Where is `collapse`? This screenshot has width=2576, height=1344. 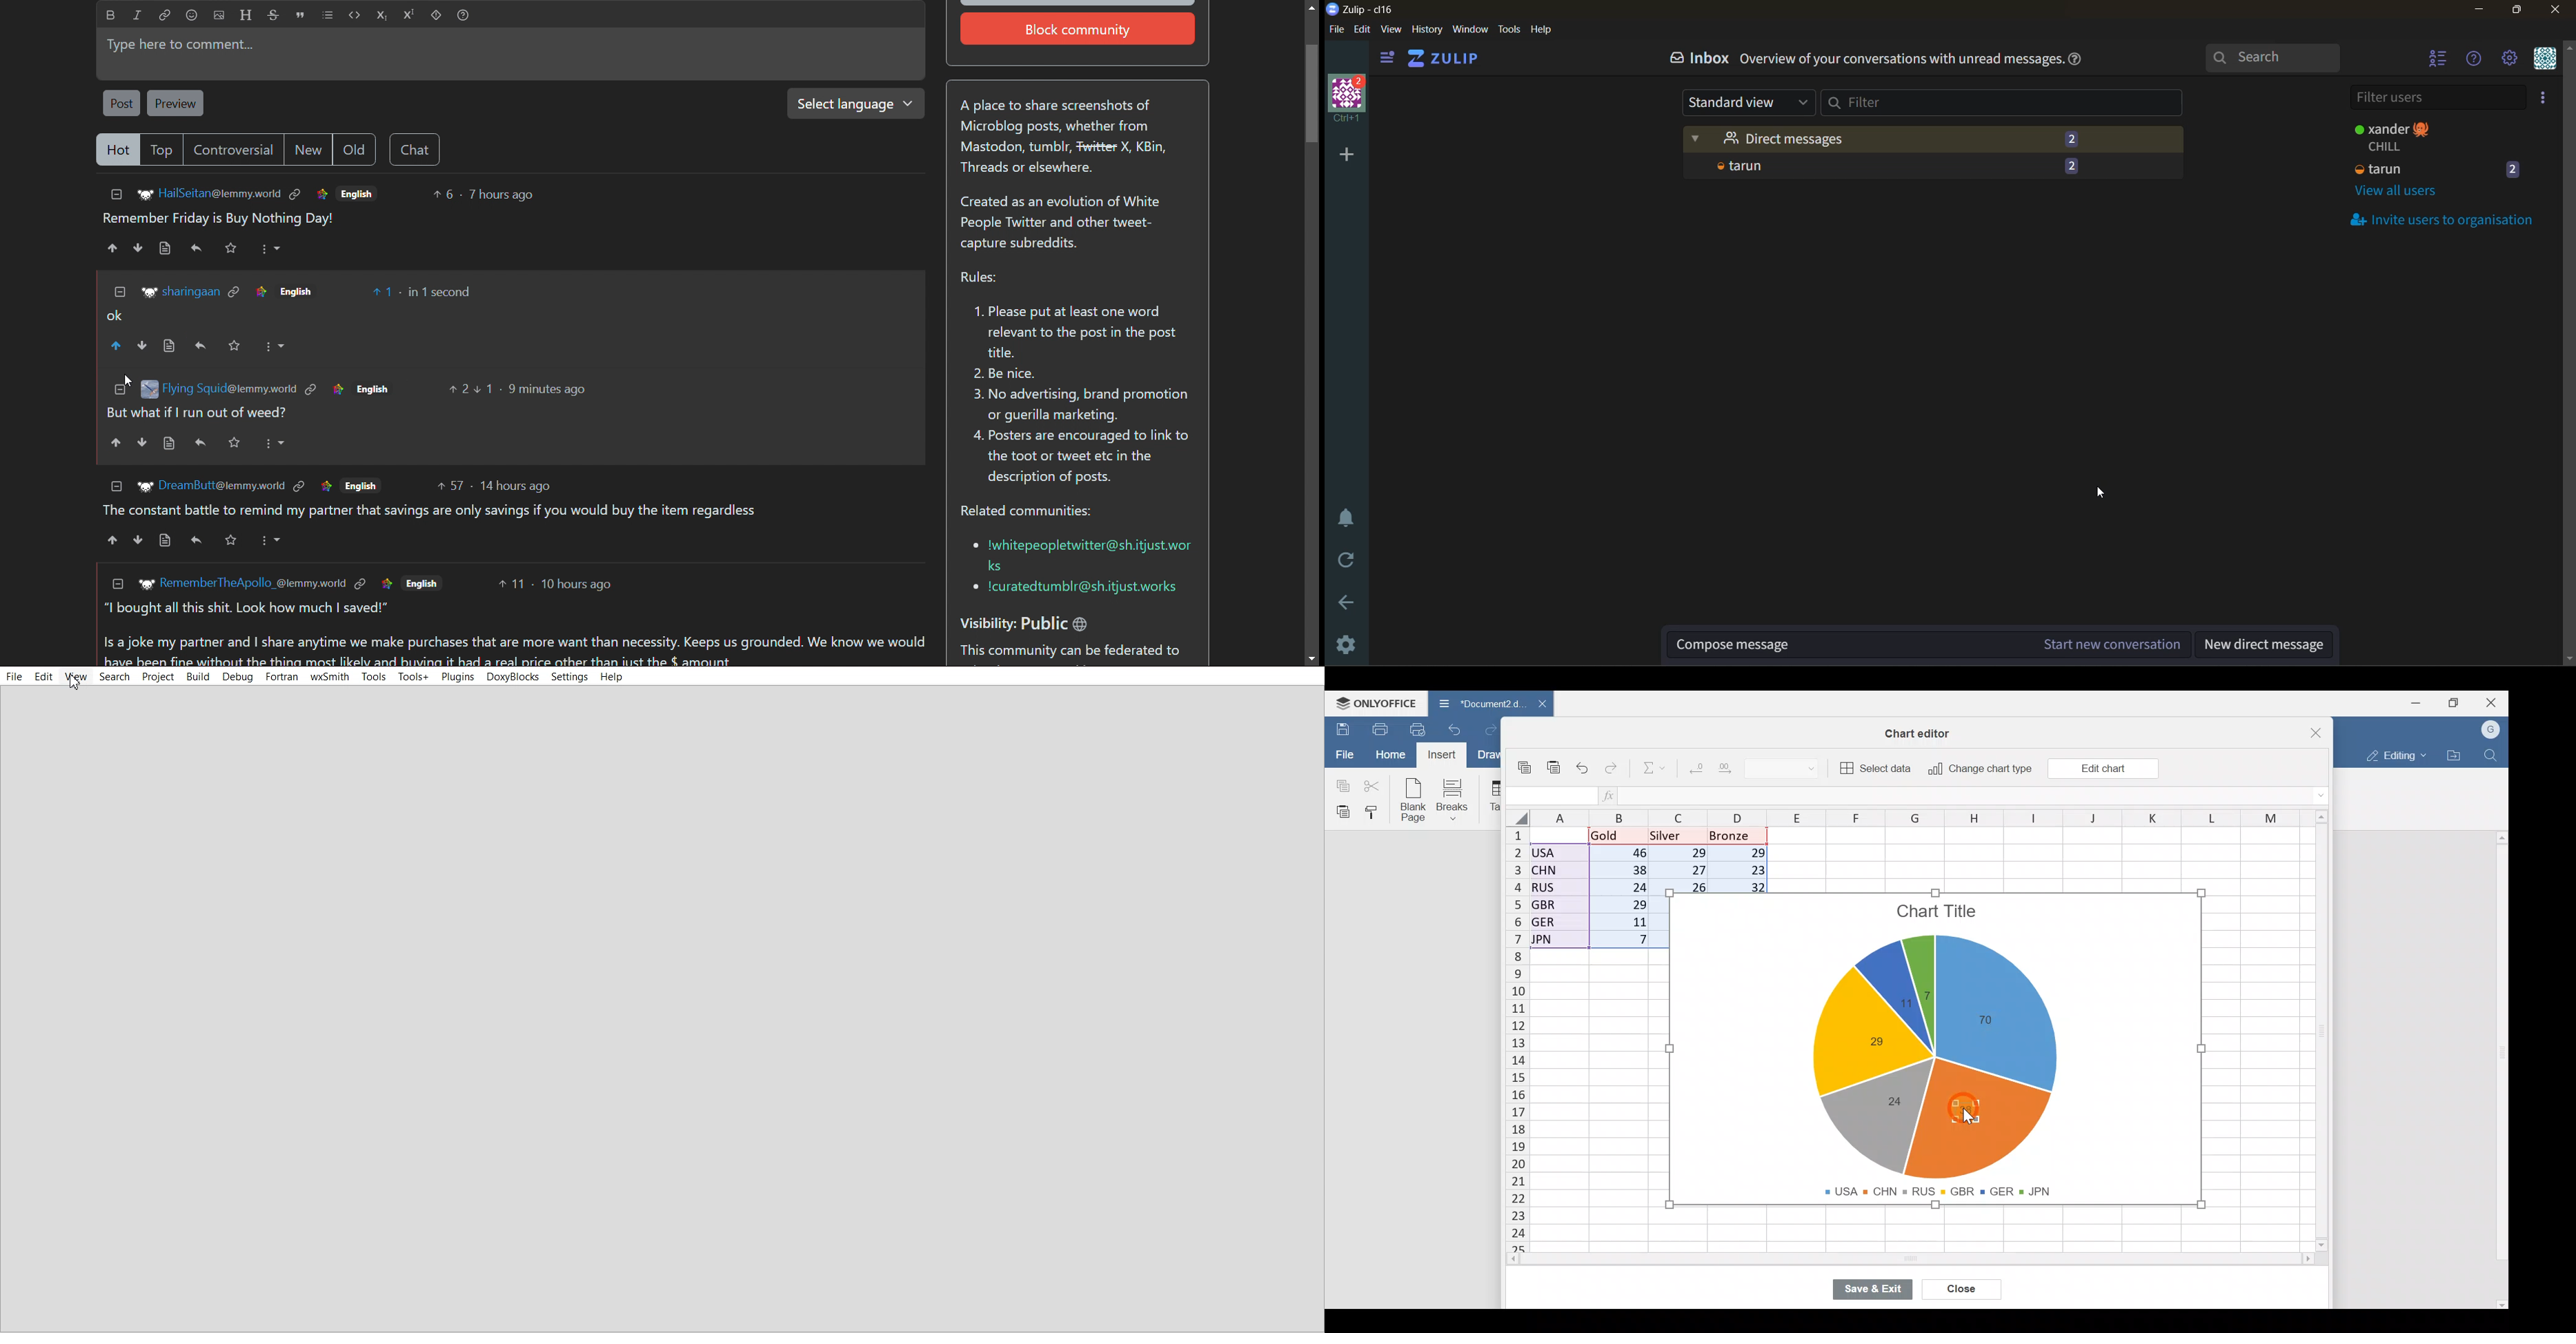
collapse is located at coordinates (113, 395).